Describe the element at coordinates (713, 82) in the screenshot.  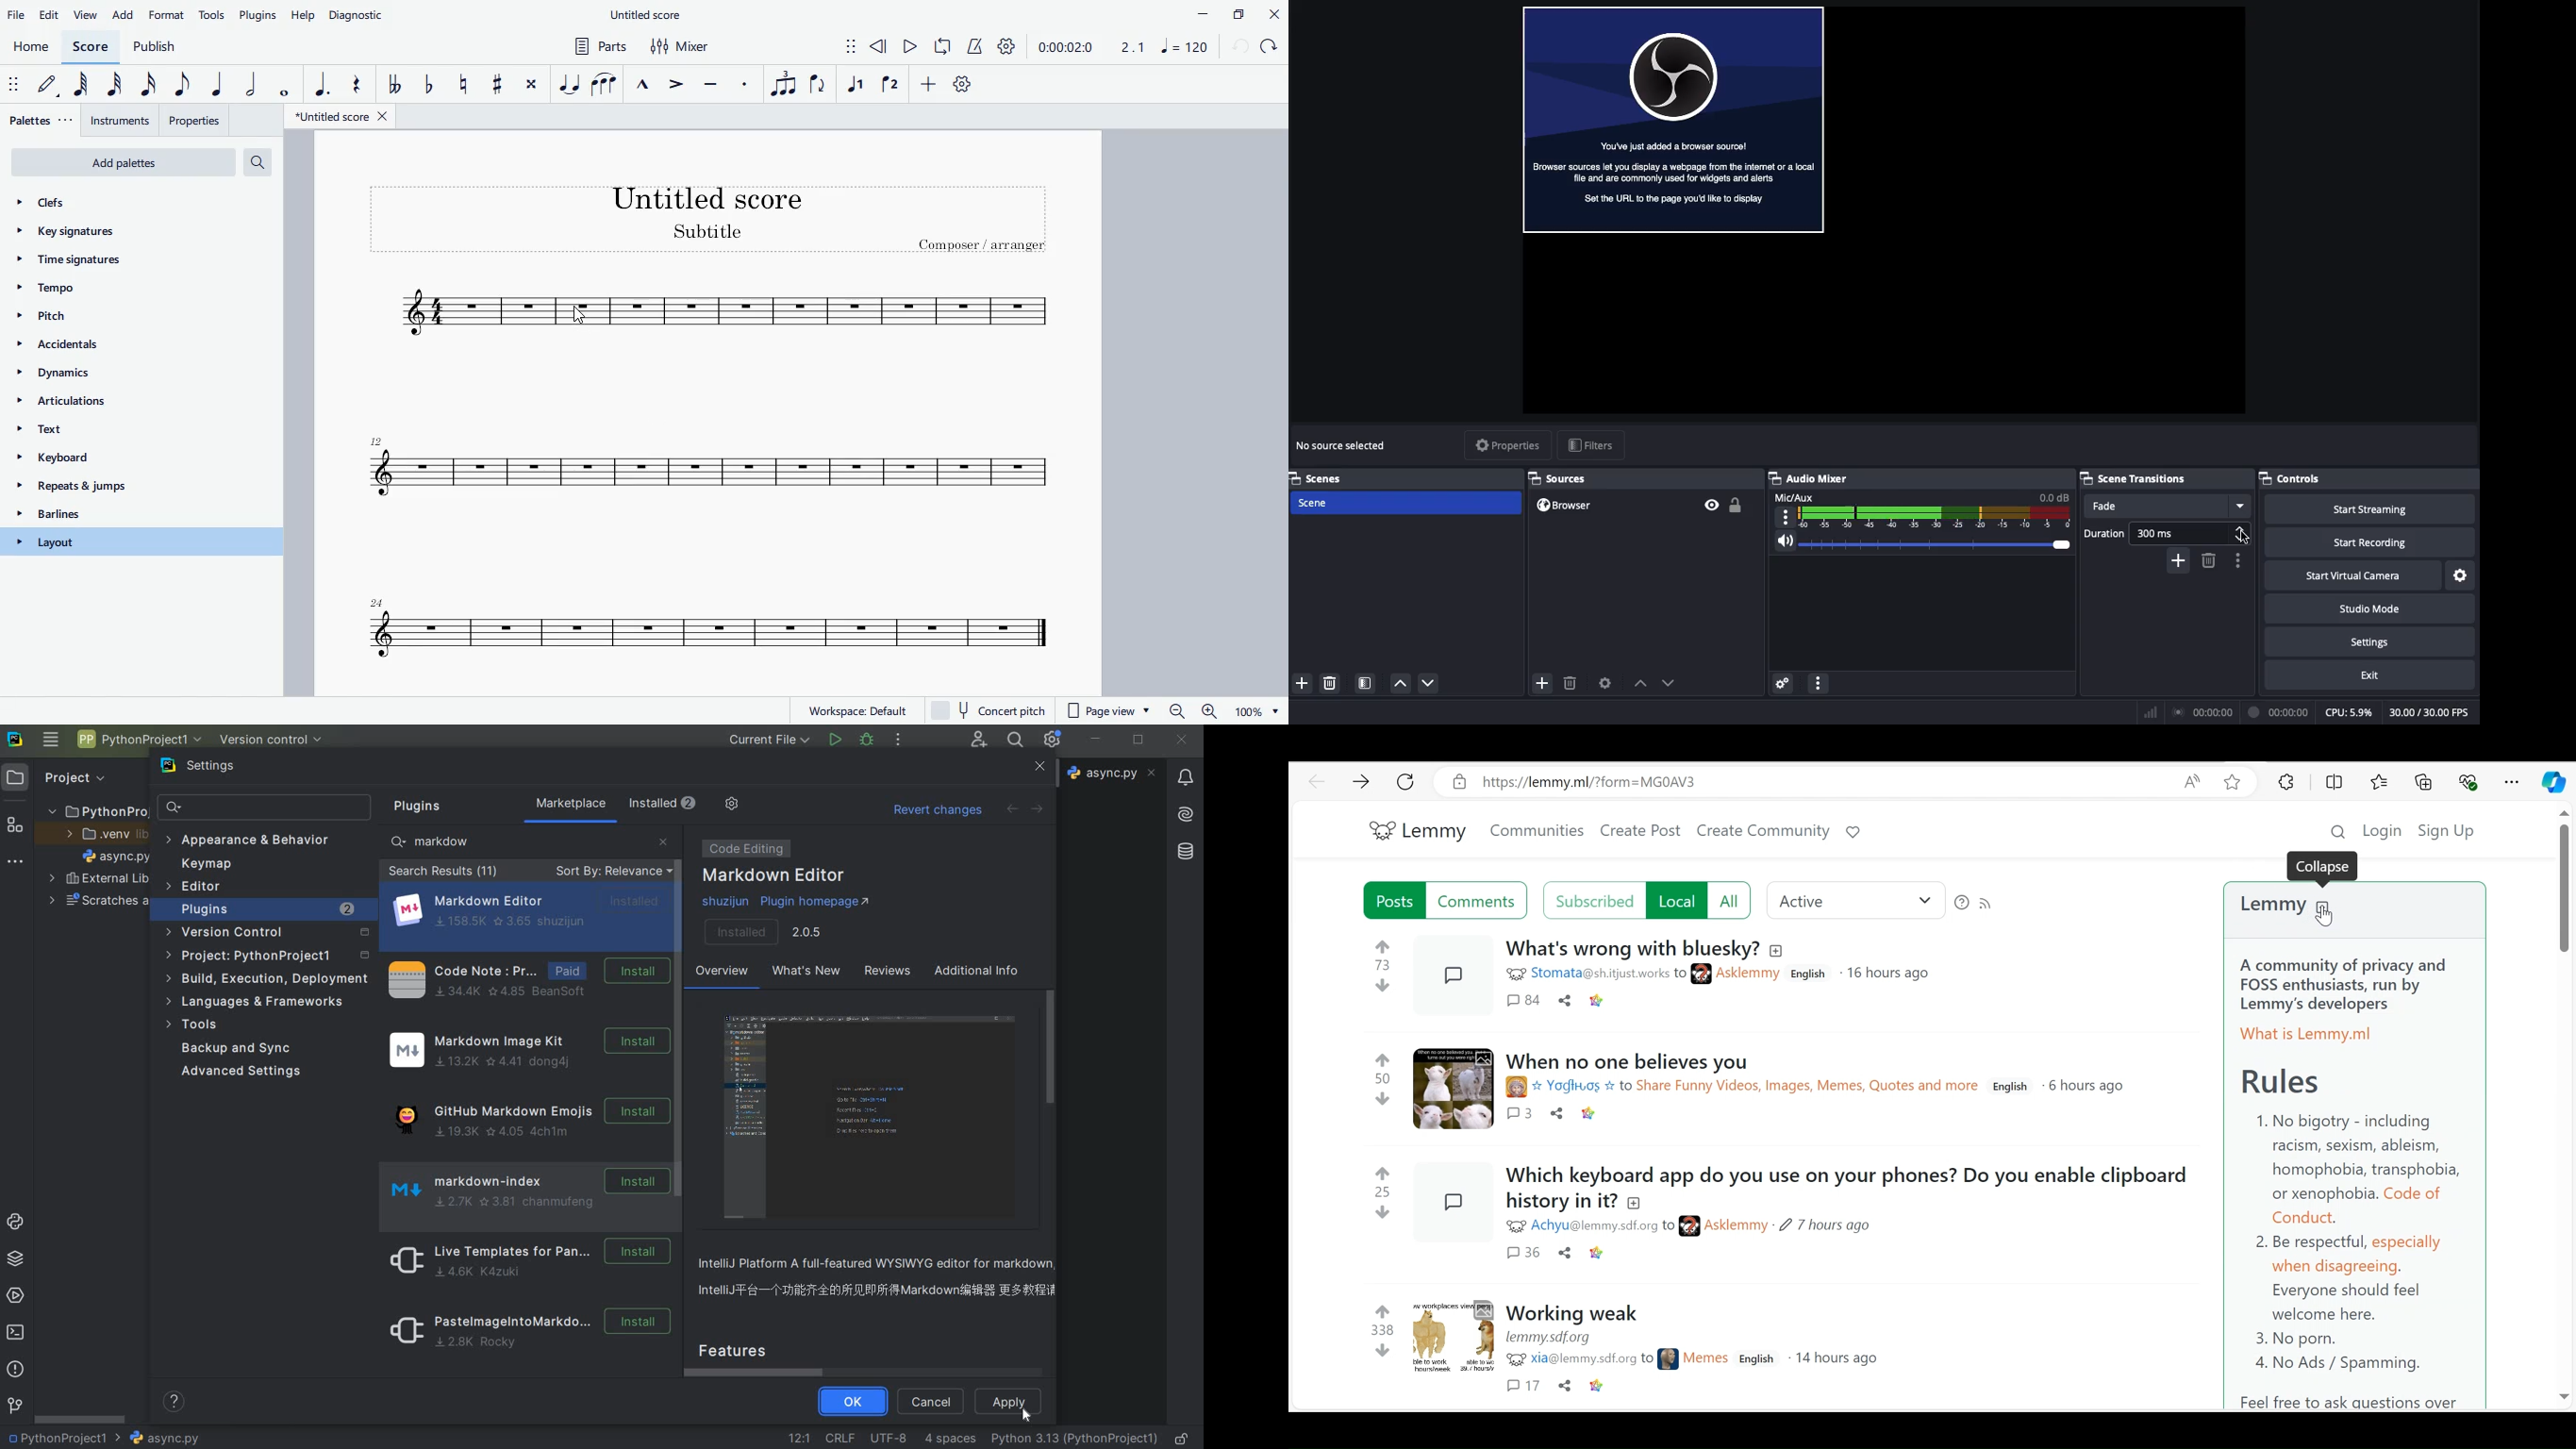
I see `tenuto` at that location.